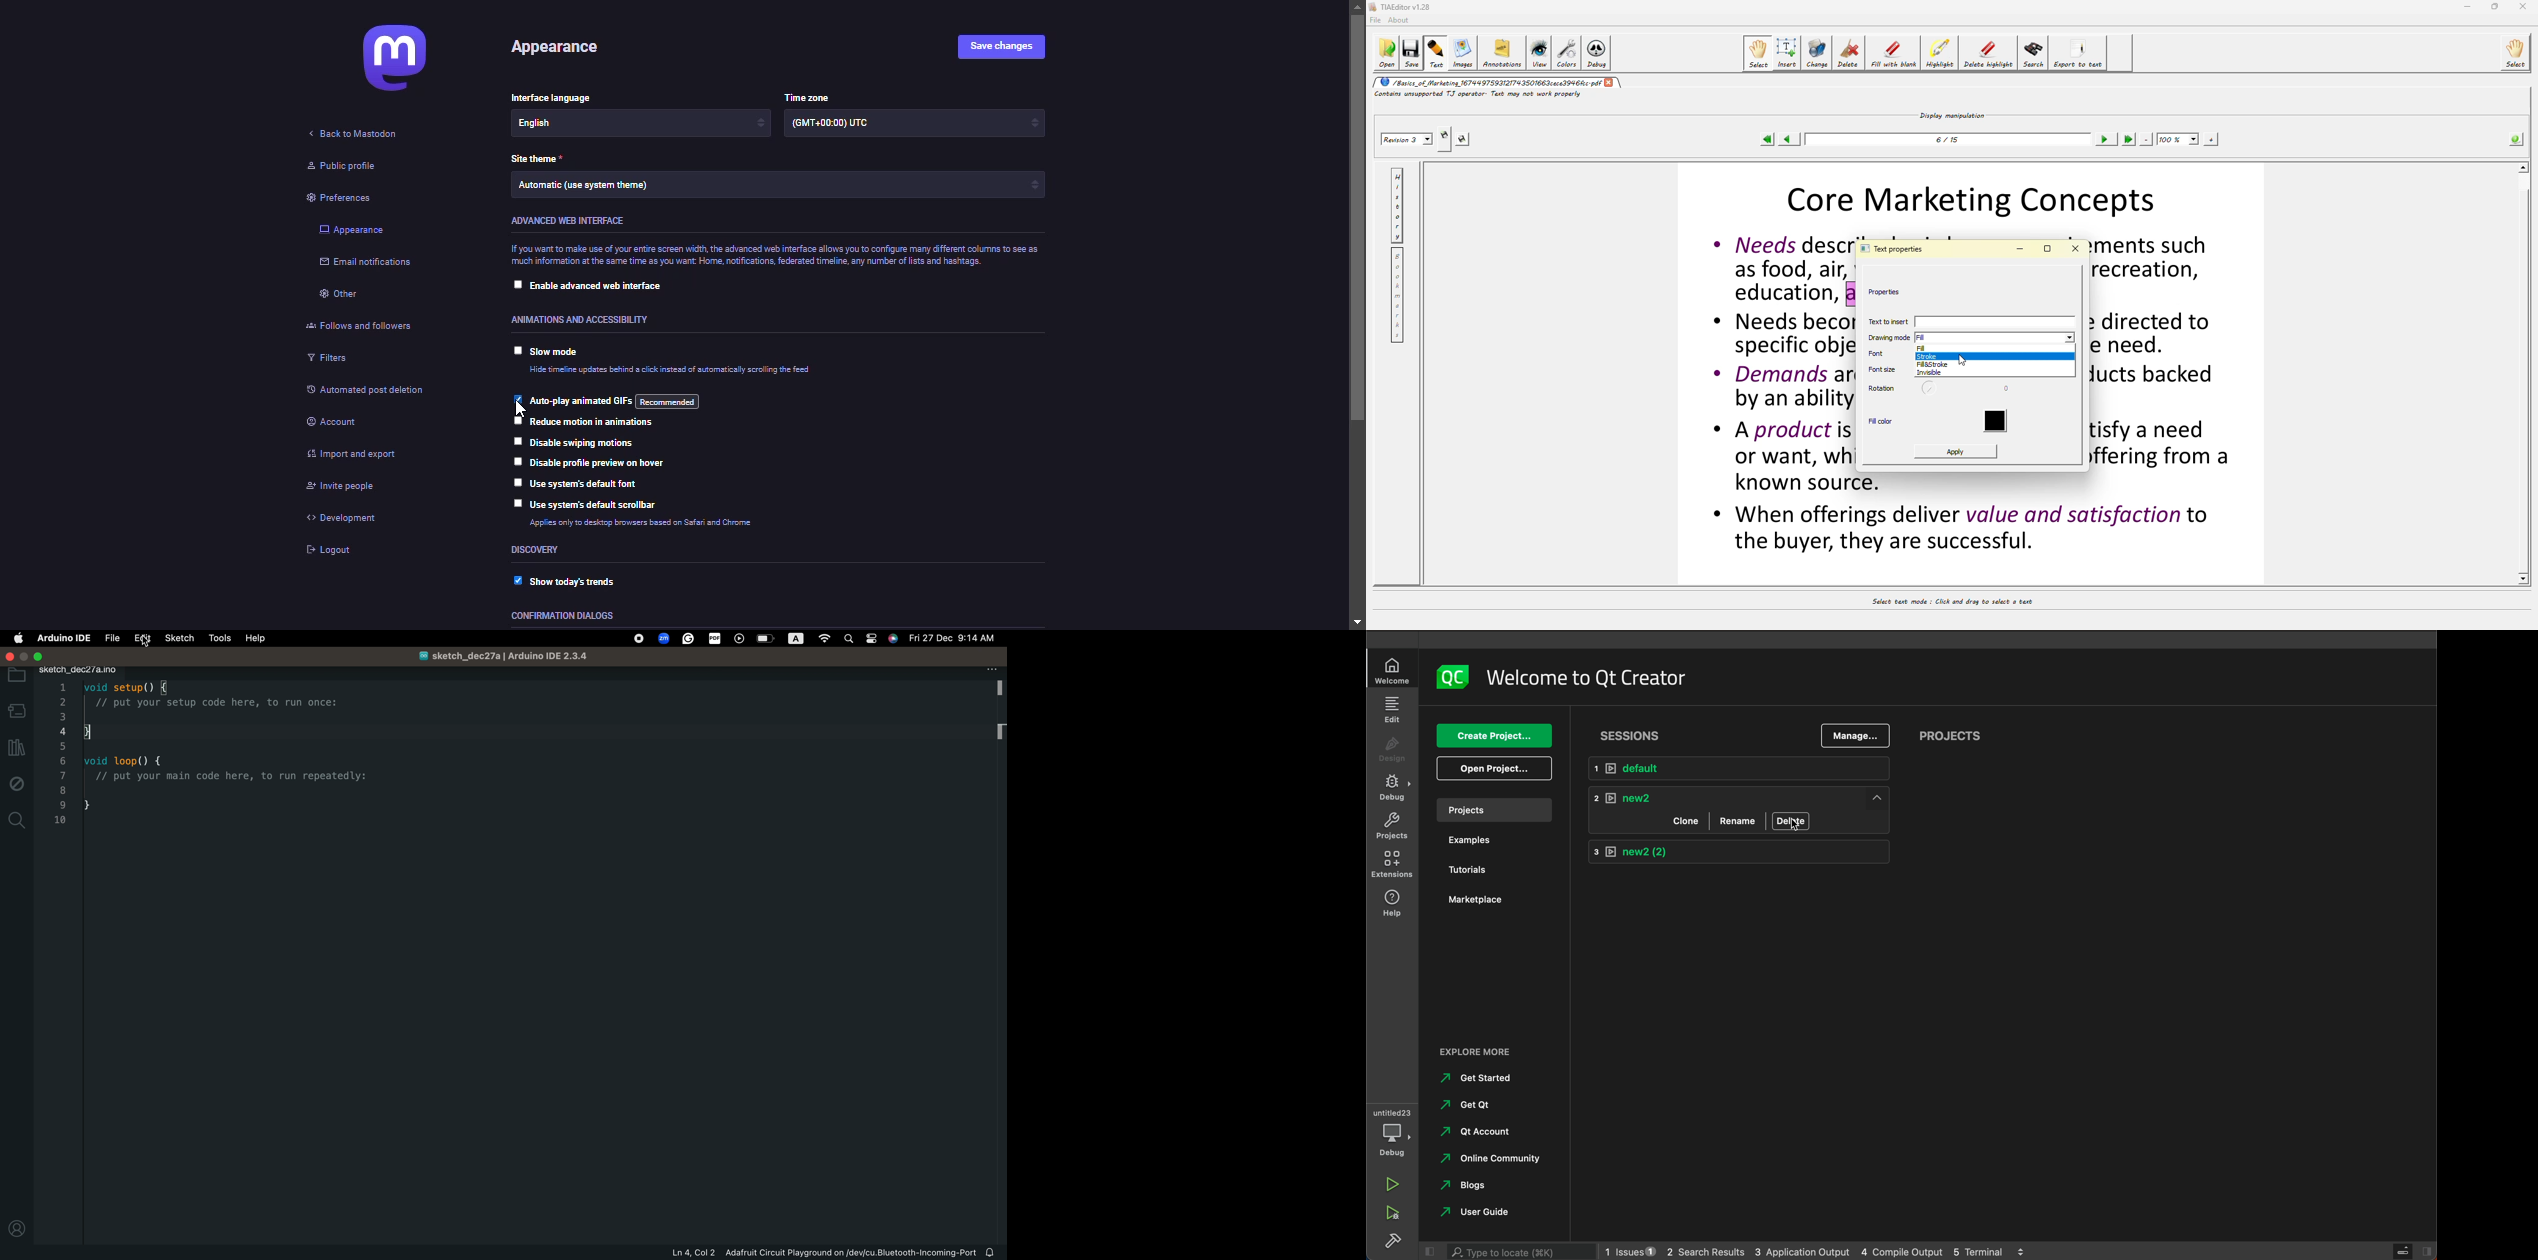 This screenshot has height=1260, width=2548. What do you see at coordinates (1384, 53) in the screenshot?
I see `open` at bounding box center [1384, 53].